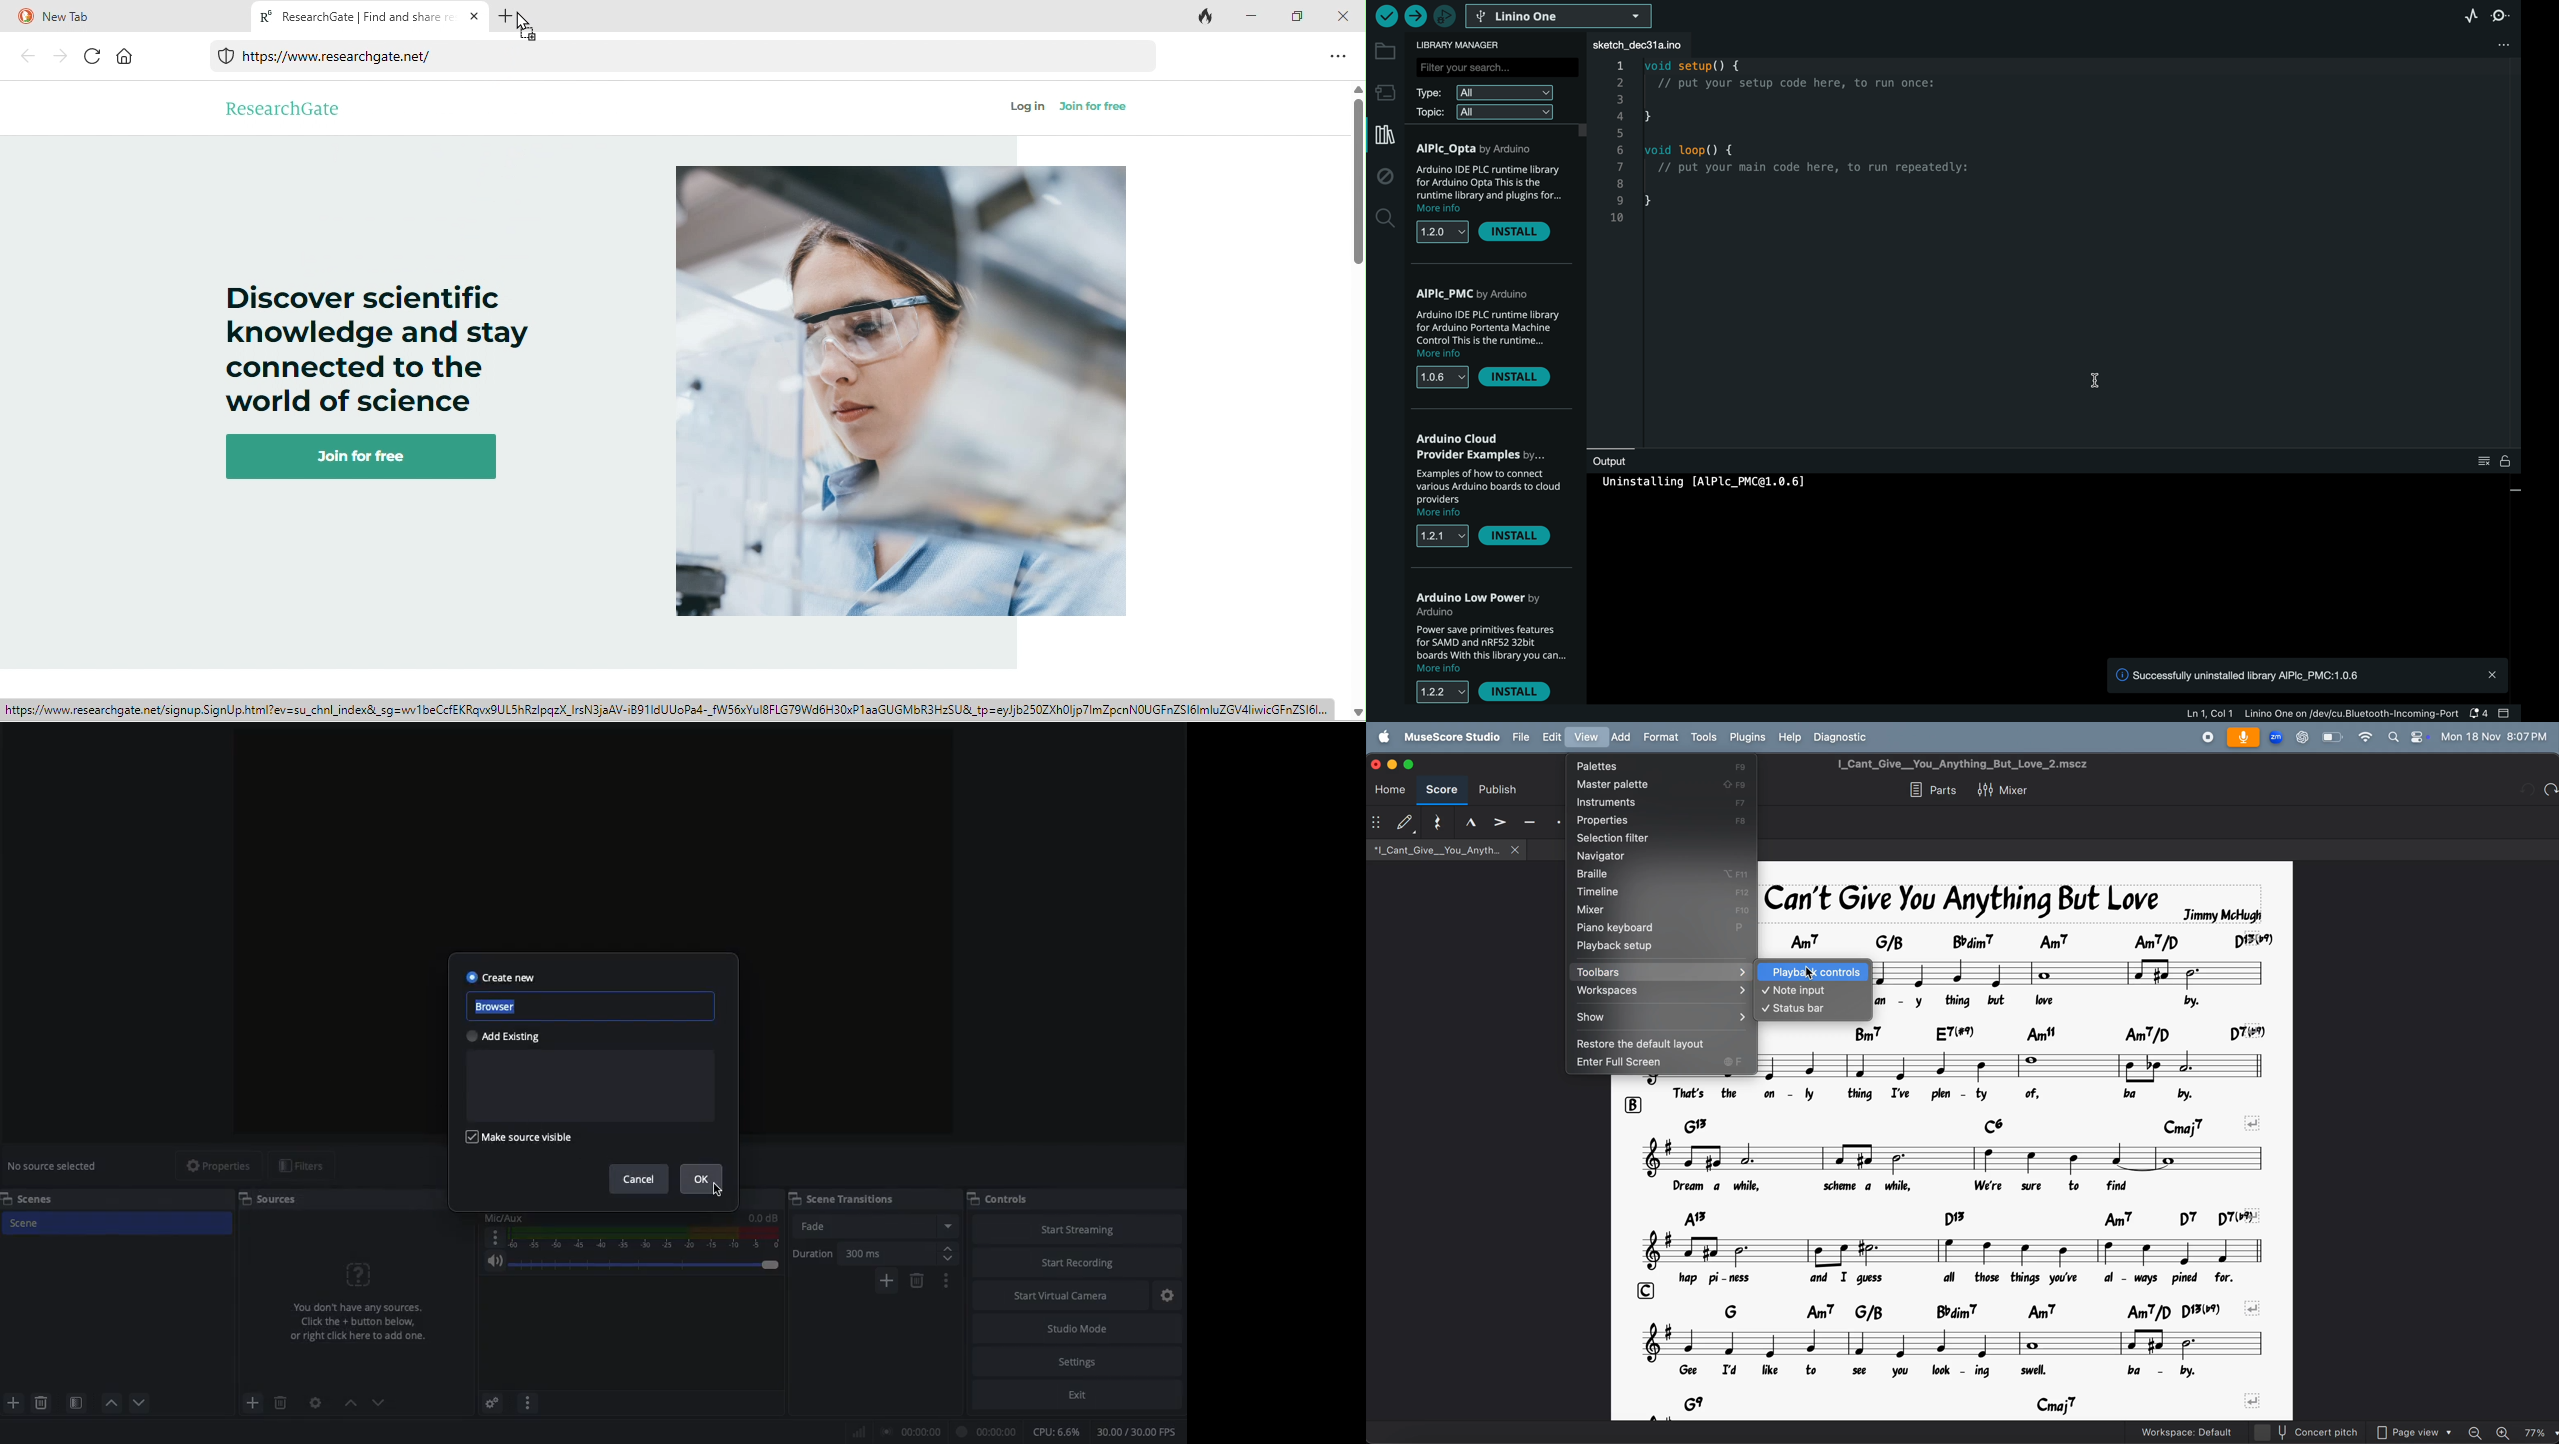 The width and height of the screenshot is (2576, 1456). I want to click on Settings, so click(1079, 1361).